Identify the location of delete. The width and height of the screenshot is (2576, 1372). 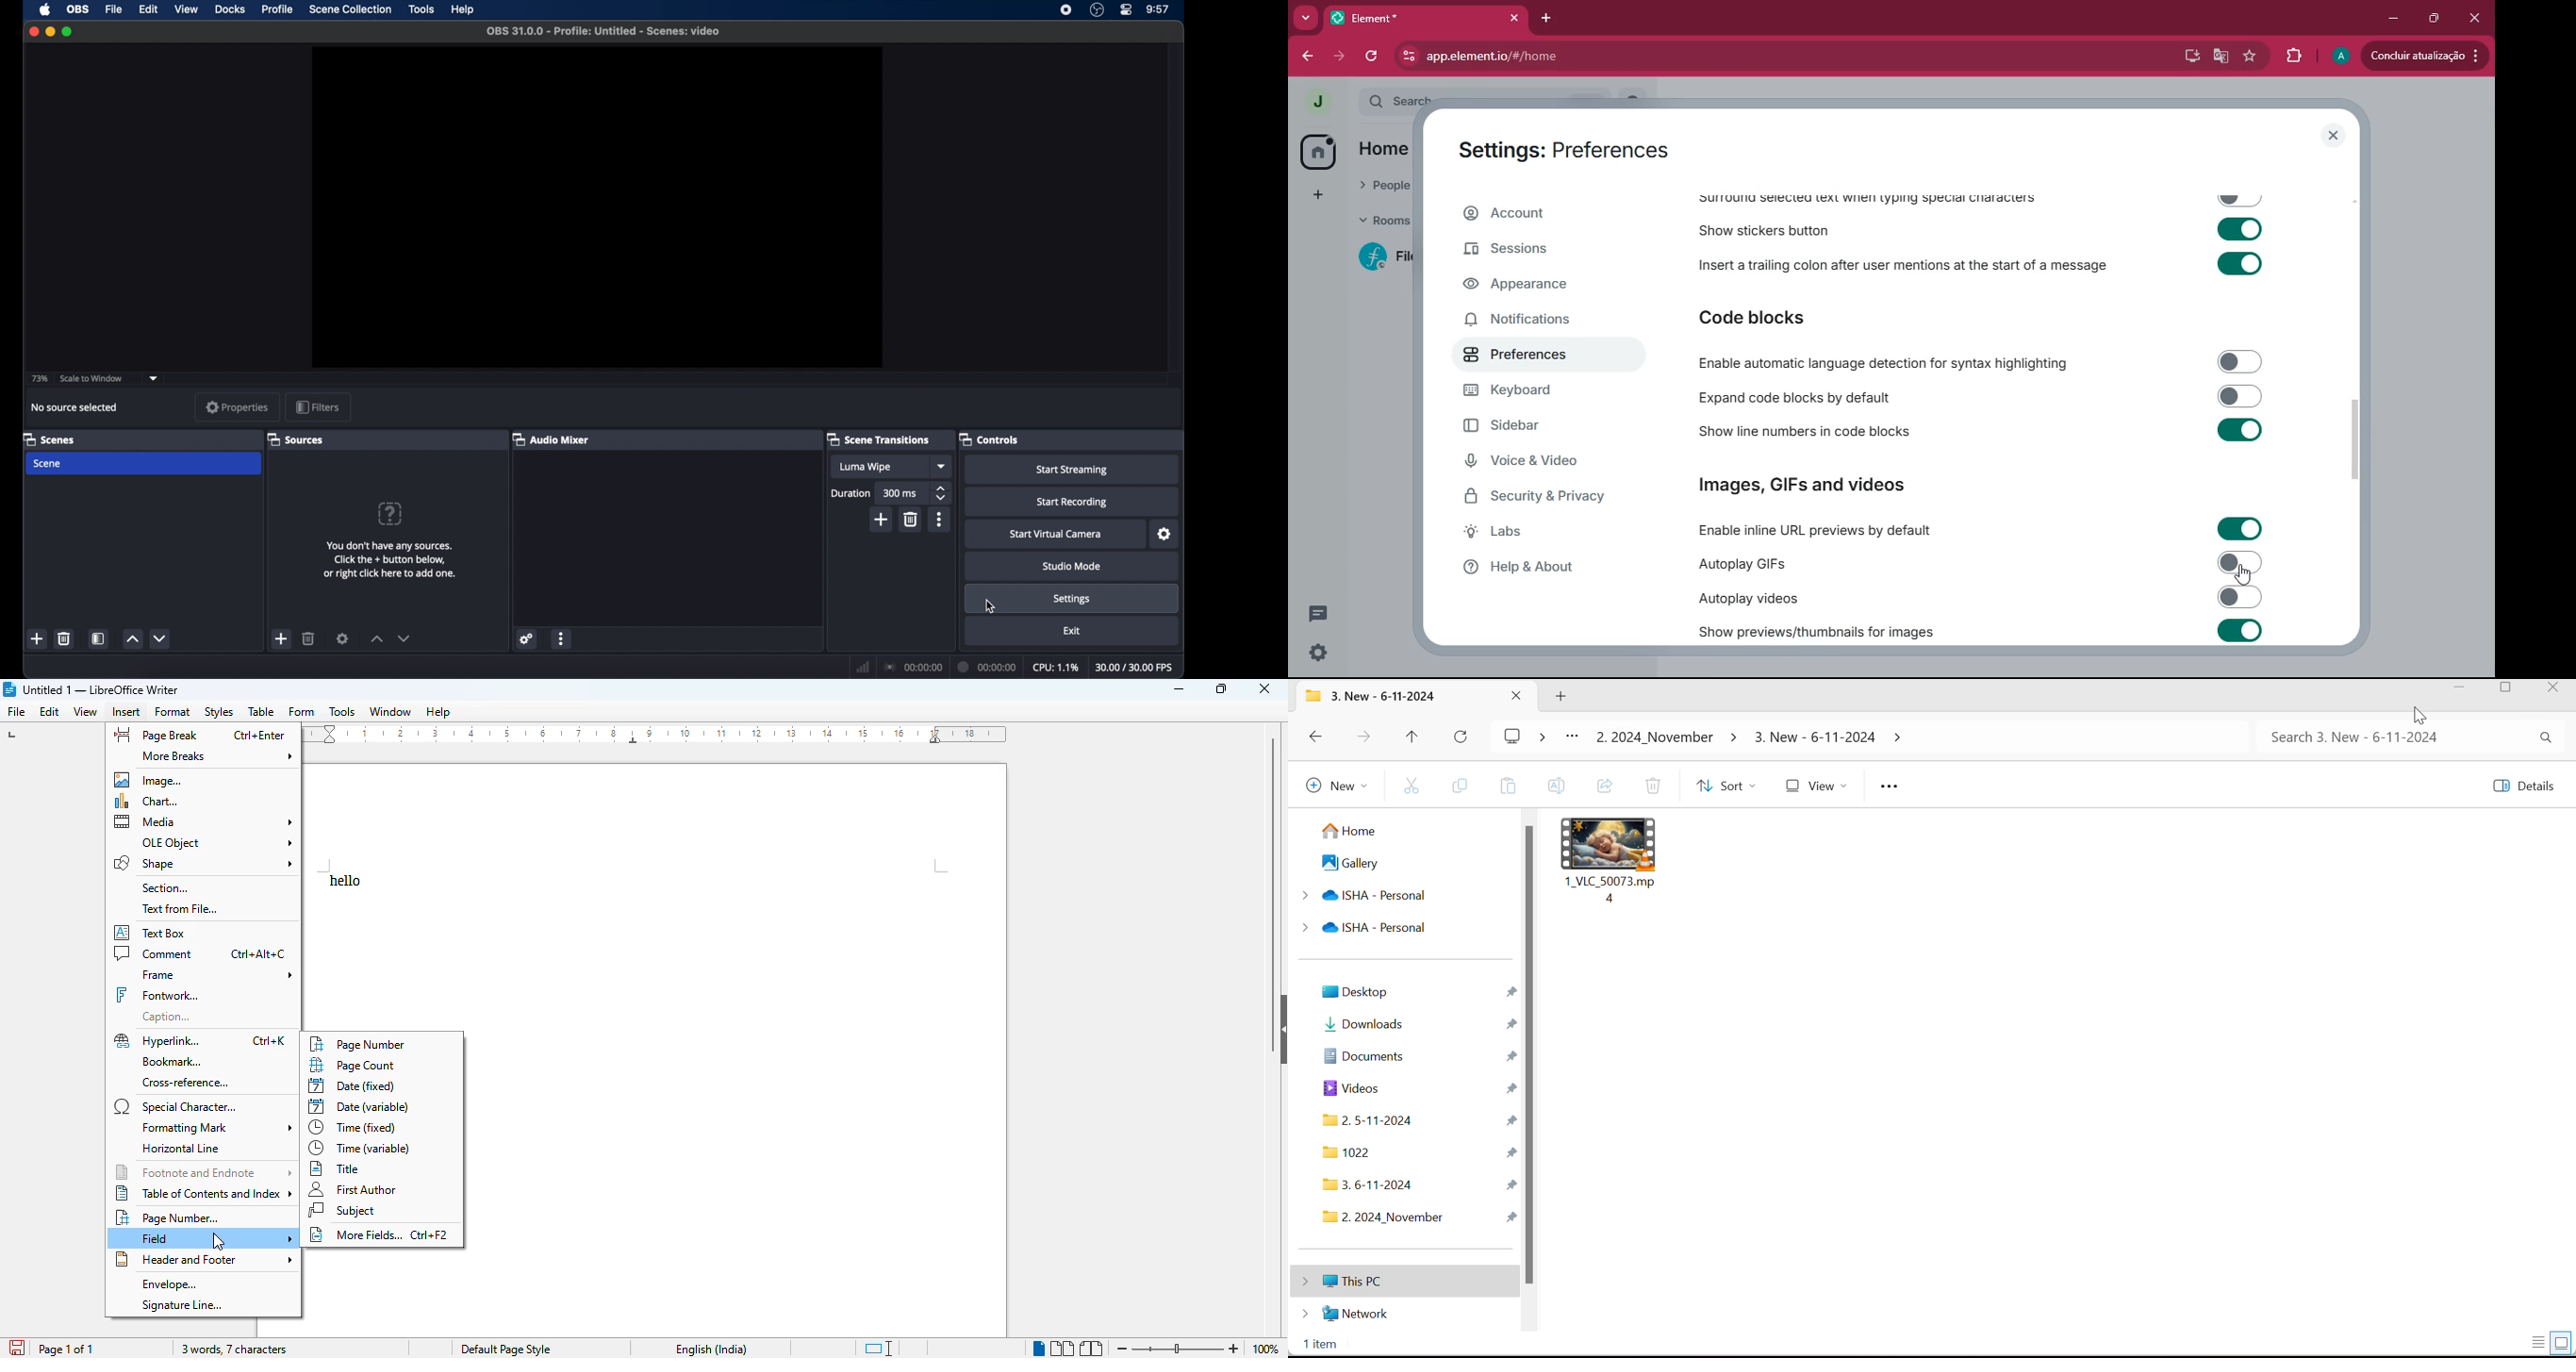
(911, 519).